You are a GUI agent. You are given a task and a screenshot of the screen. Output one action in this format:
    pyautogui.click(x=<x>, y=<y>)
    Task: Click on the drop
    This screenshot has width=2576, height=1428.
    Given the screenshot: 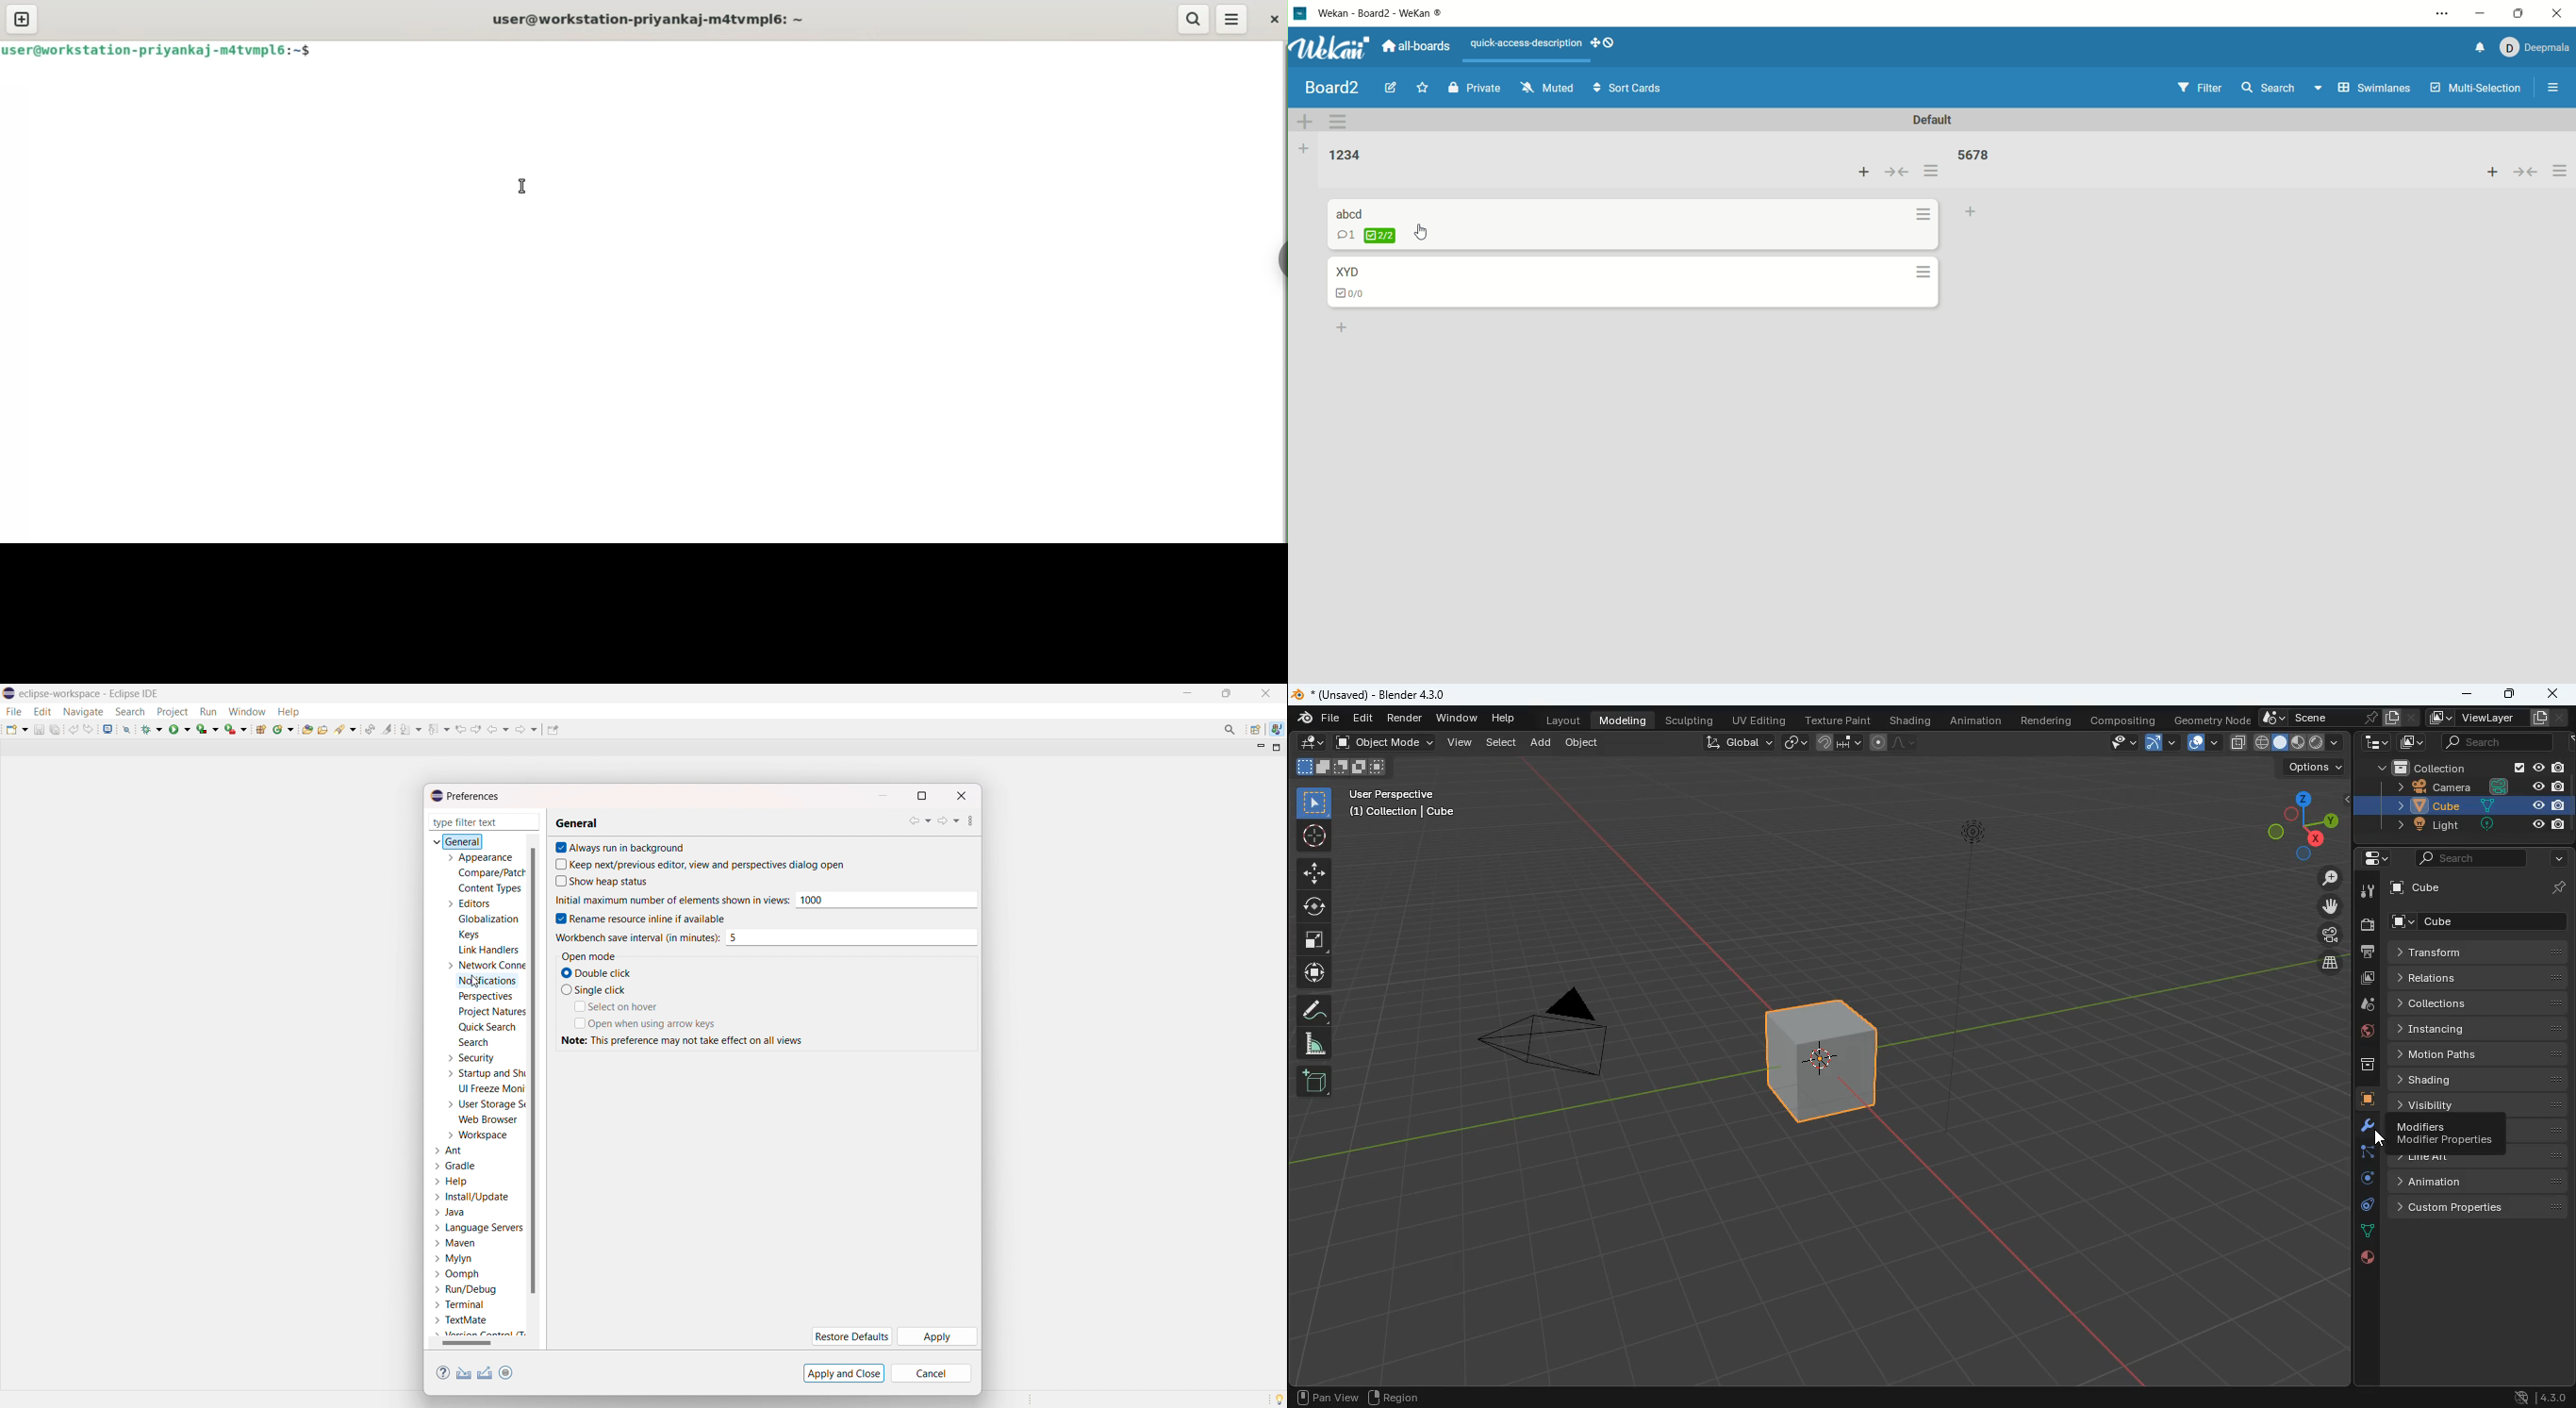 What is the action you would take?
    pyautogui.click(x=2360, y=1009)
    